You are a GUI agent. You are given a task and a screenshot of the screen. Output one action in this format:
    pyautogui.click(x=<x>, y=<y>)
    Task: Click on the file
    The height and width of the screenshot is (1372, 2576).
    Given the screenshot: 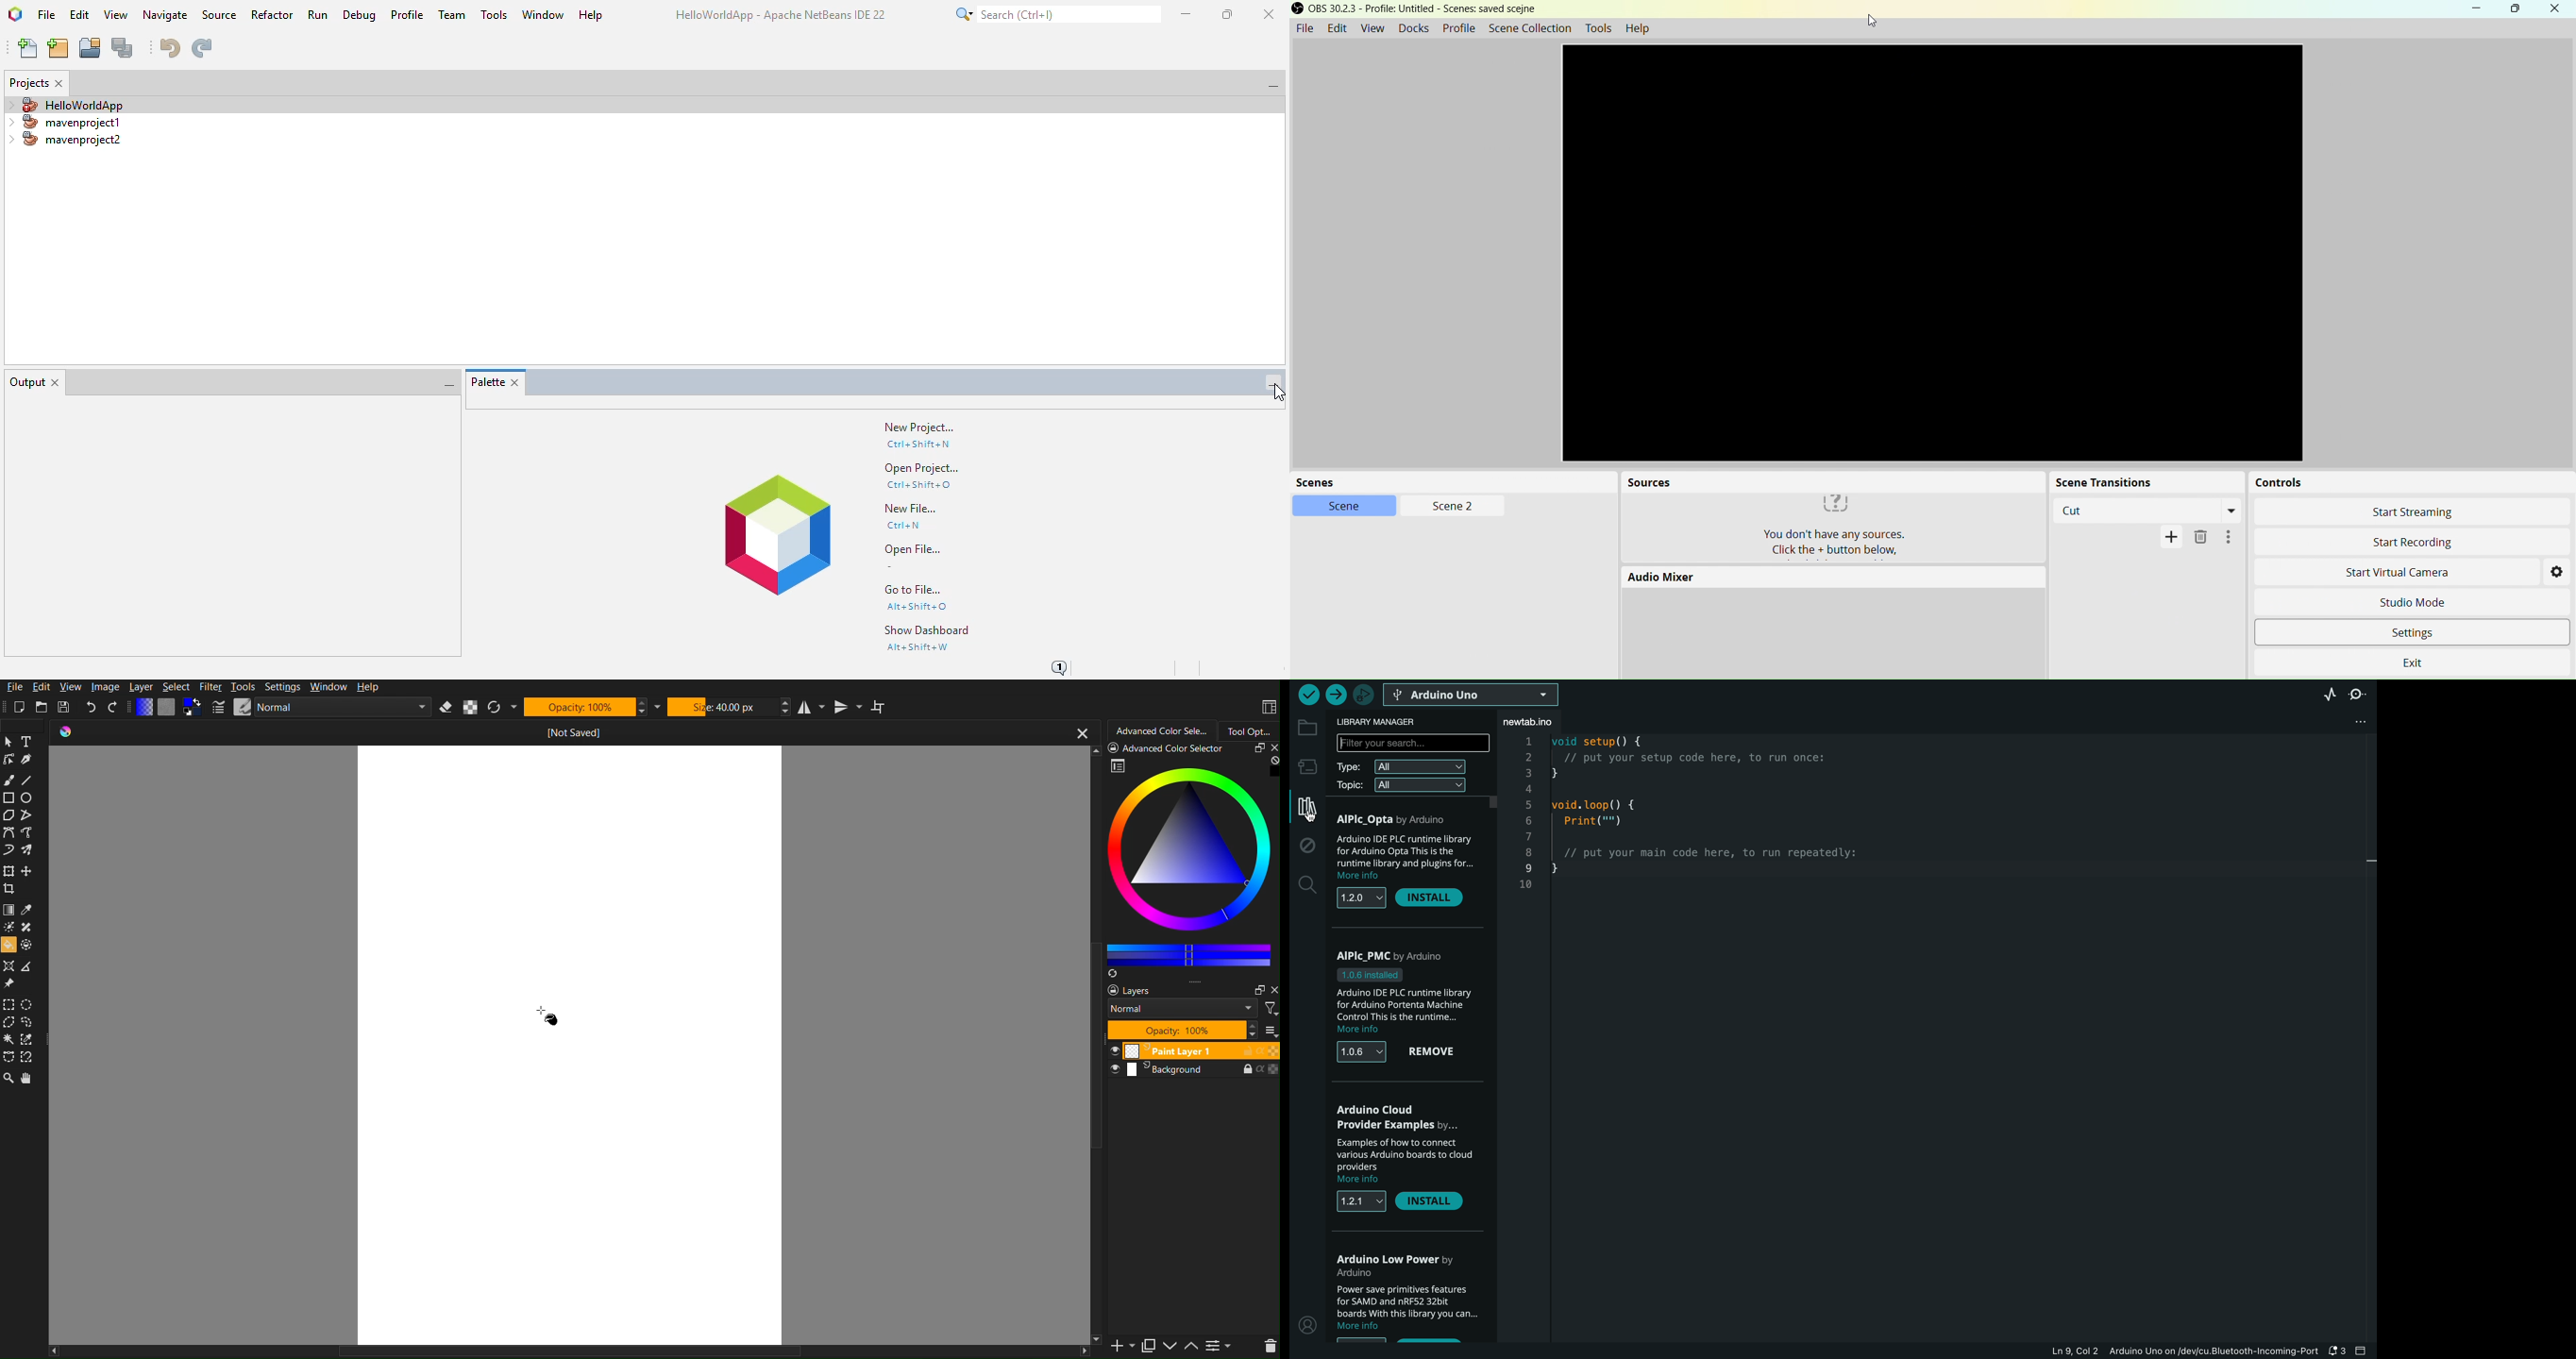 What is the action you would take?
    pyautogui.click(x=47, y=15)
    